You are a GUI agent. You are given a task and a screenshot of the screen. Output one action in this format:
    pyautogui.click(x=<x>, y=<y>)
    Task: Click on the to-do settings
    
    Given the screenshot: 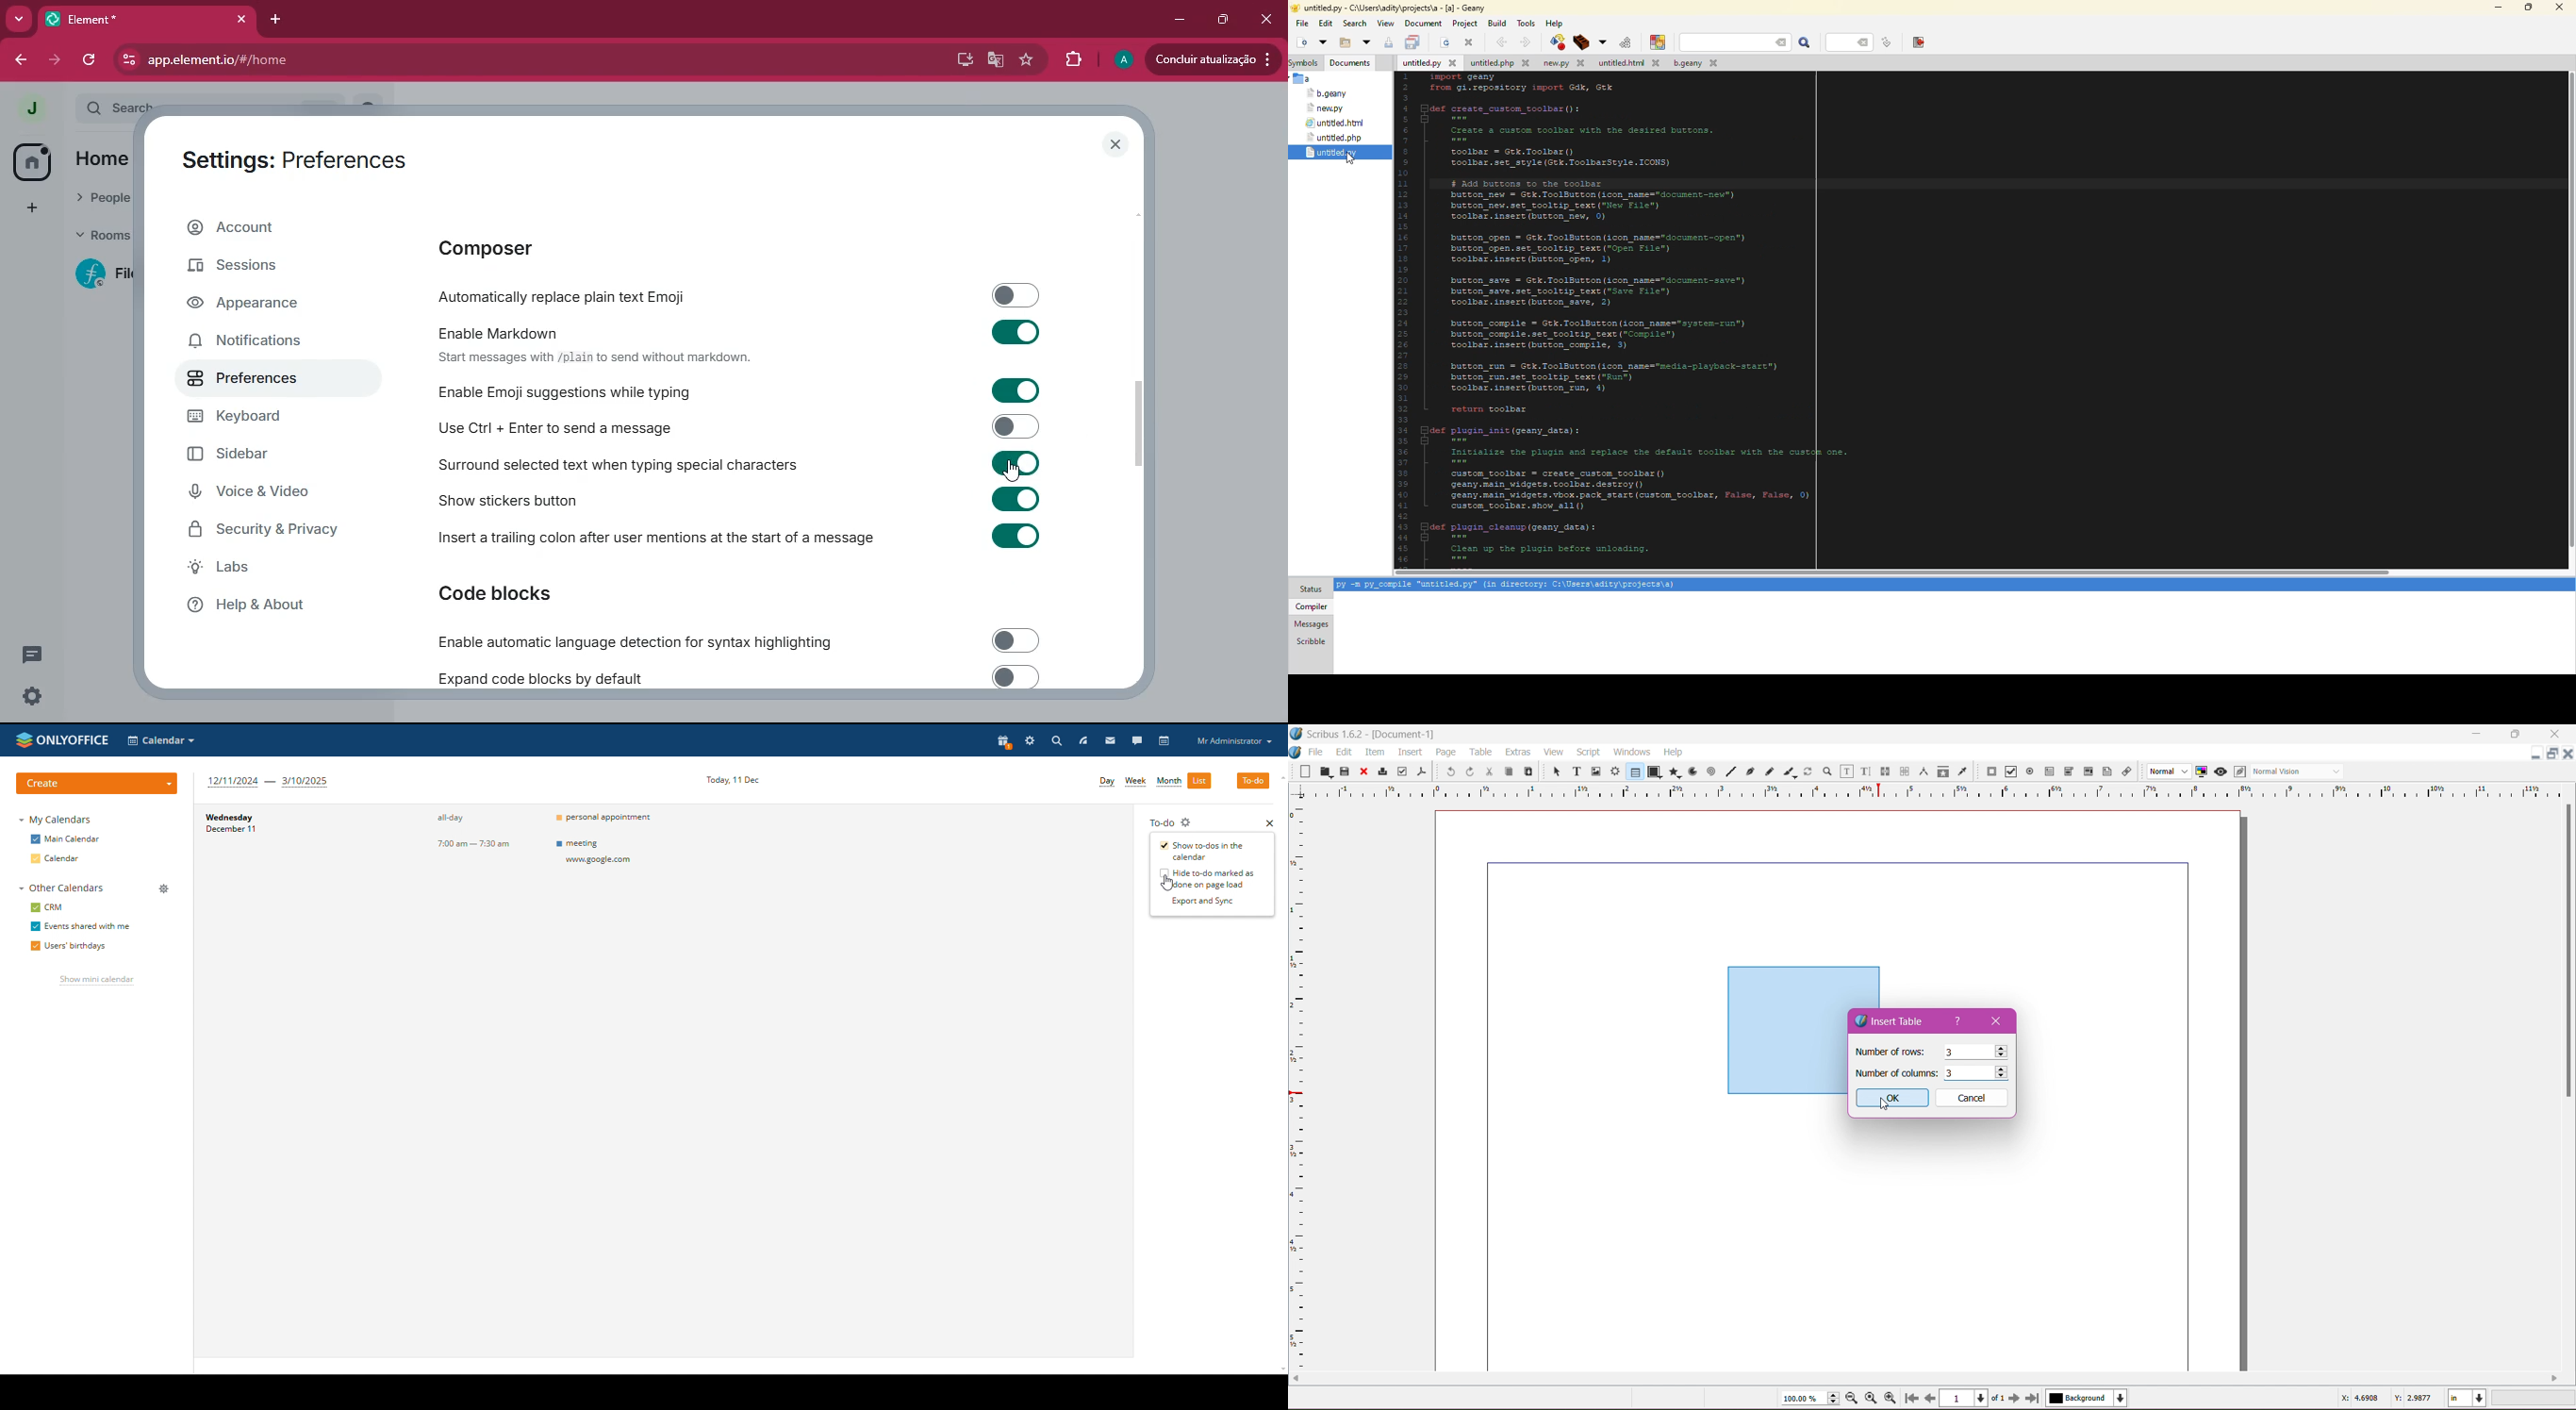 What is the action you would take?
    pyautogui.click(x=1188, y=822)
    